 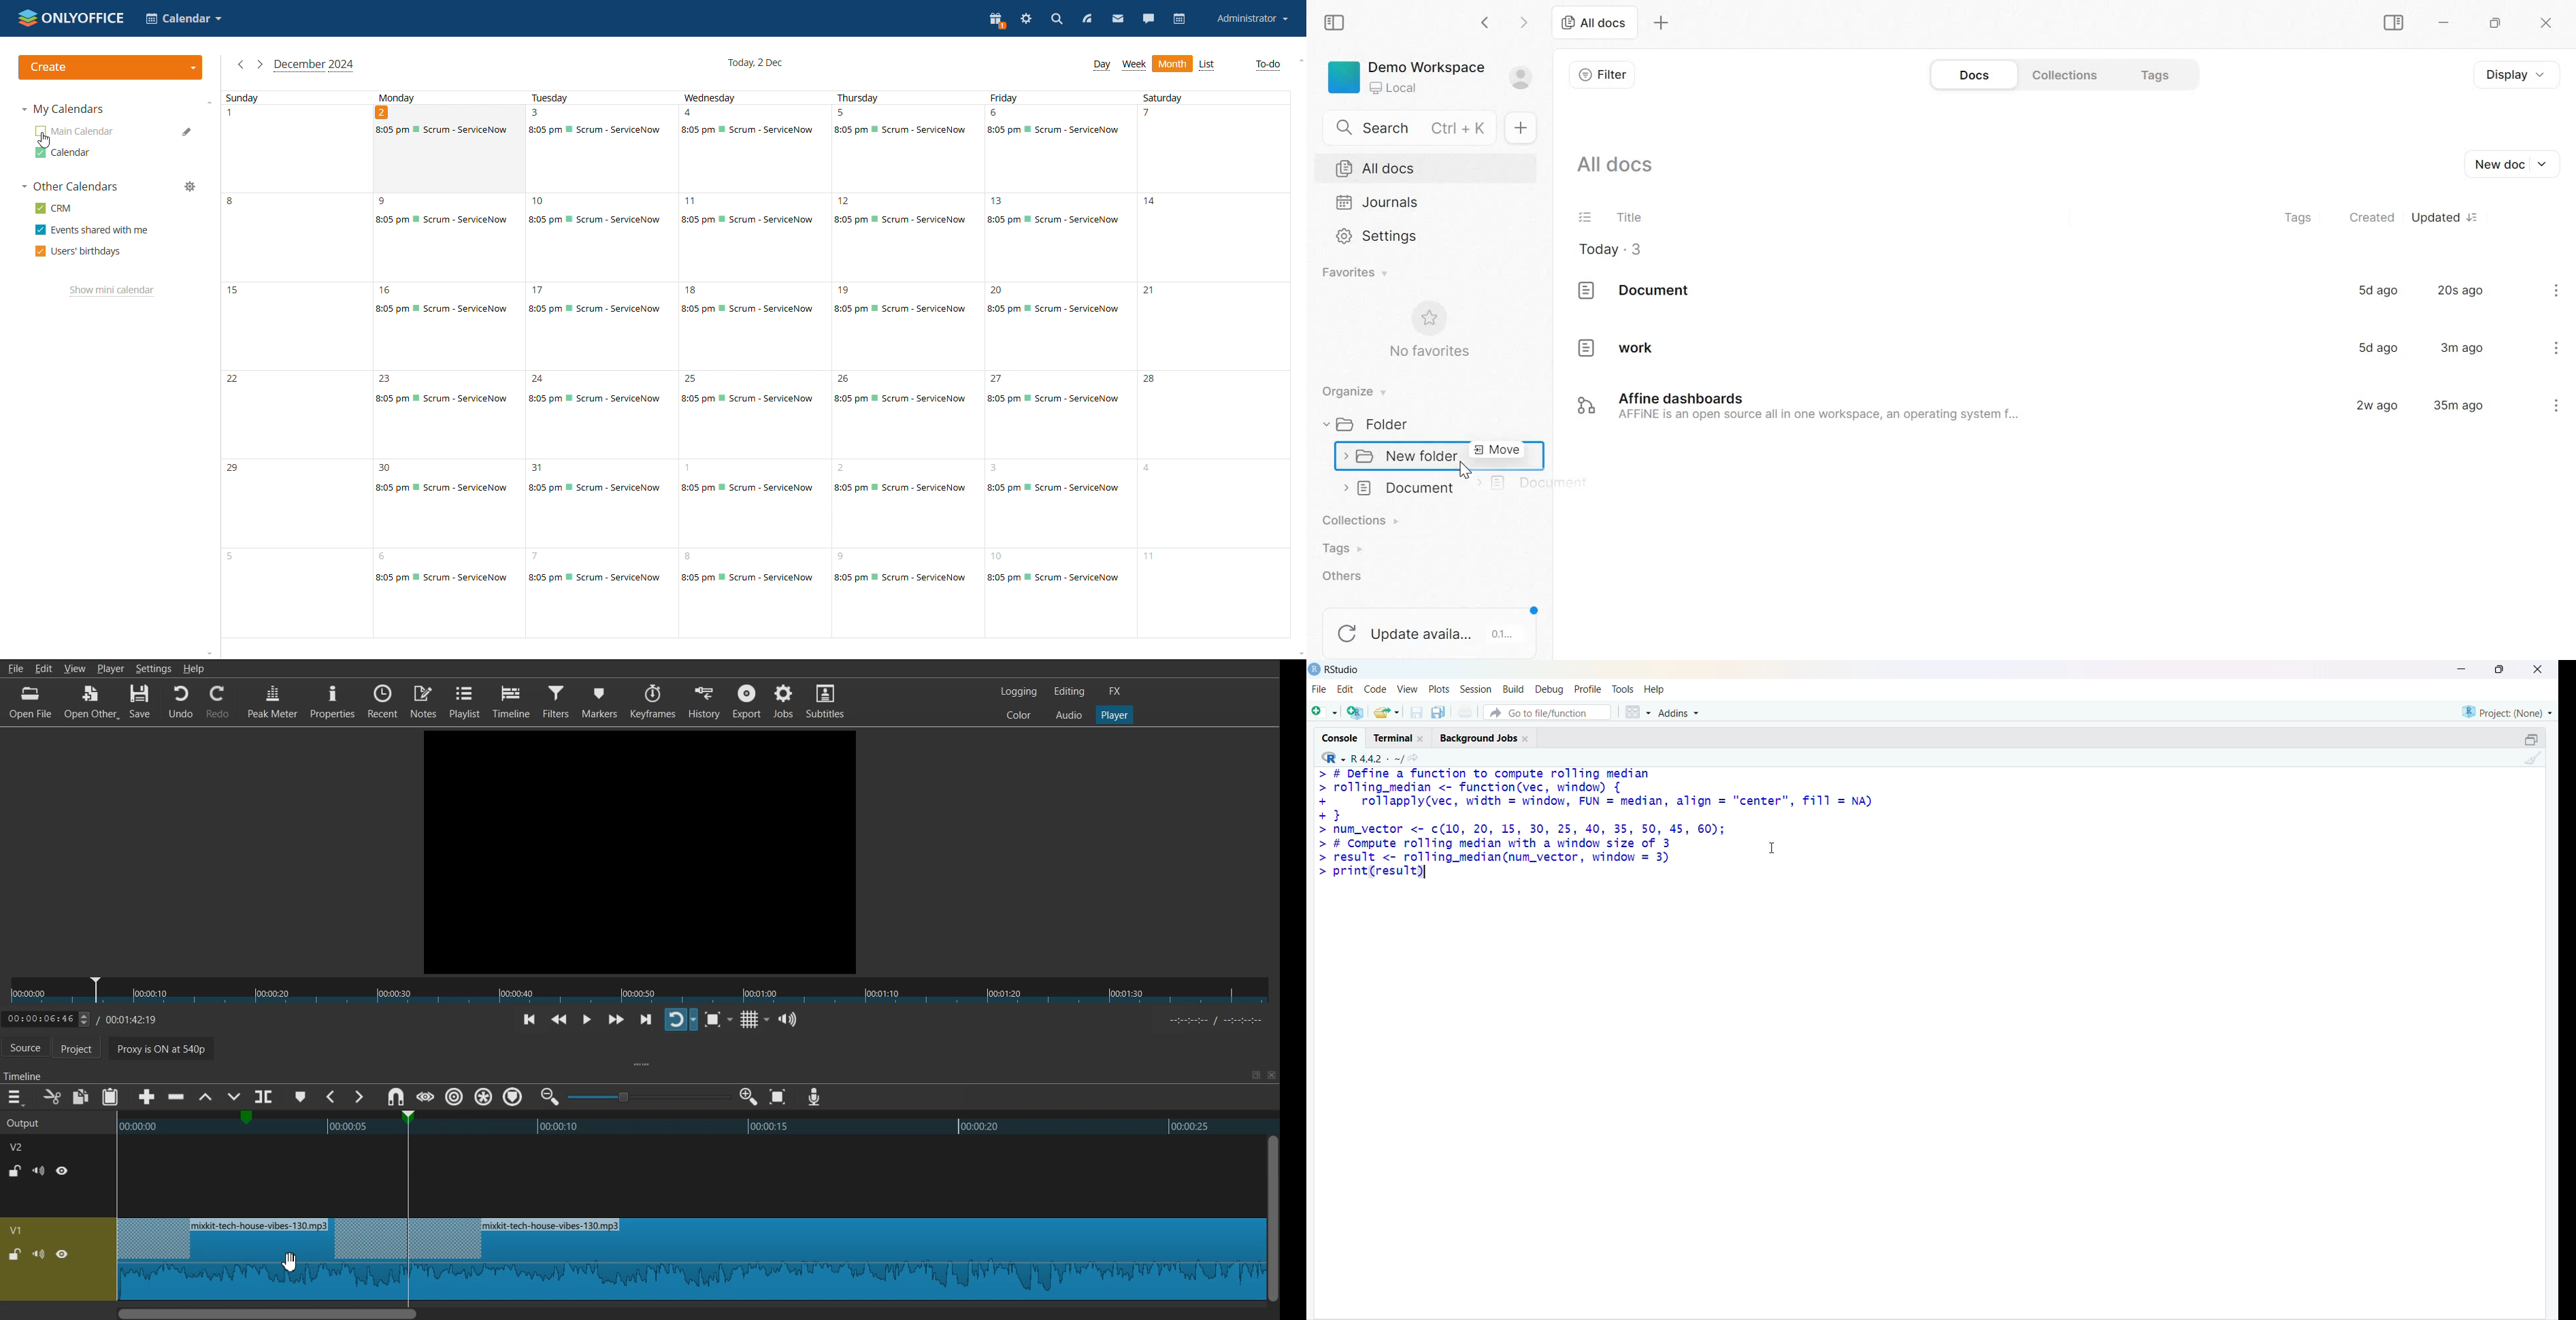 What do you see at coordinates (425, 1097) in the screenshot?
I see `Scrub while dragging` at bounding box center [425, 1097].